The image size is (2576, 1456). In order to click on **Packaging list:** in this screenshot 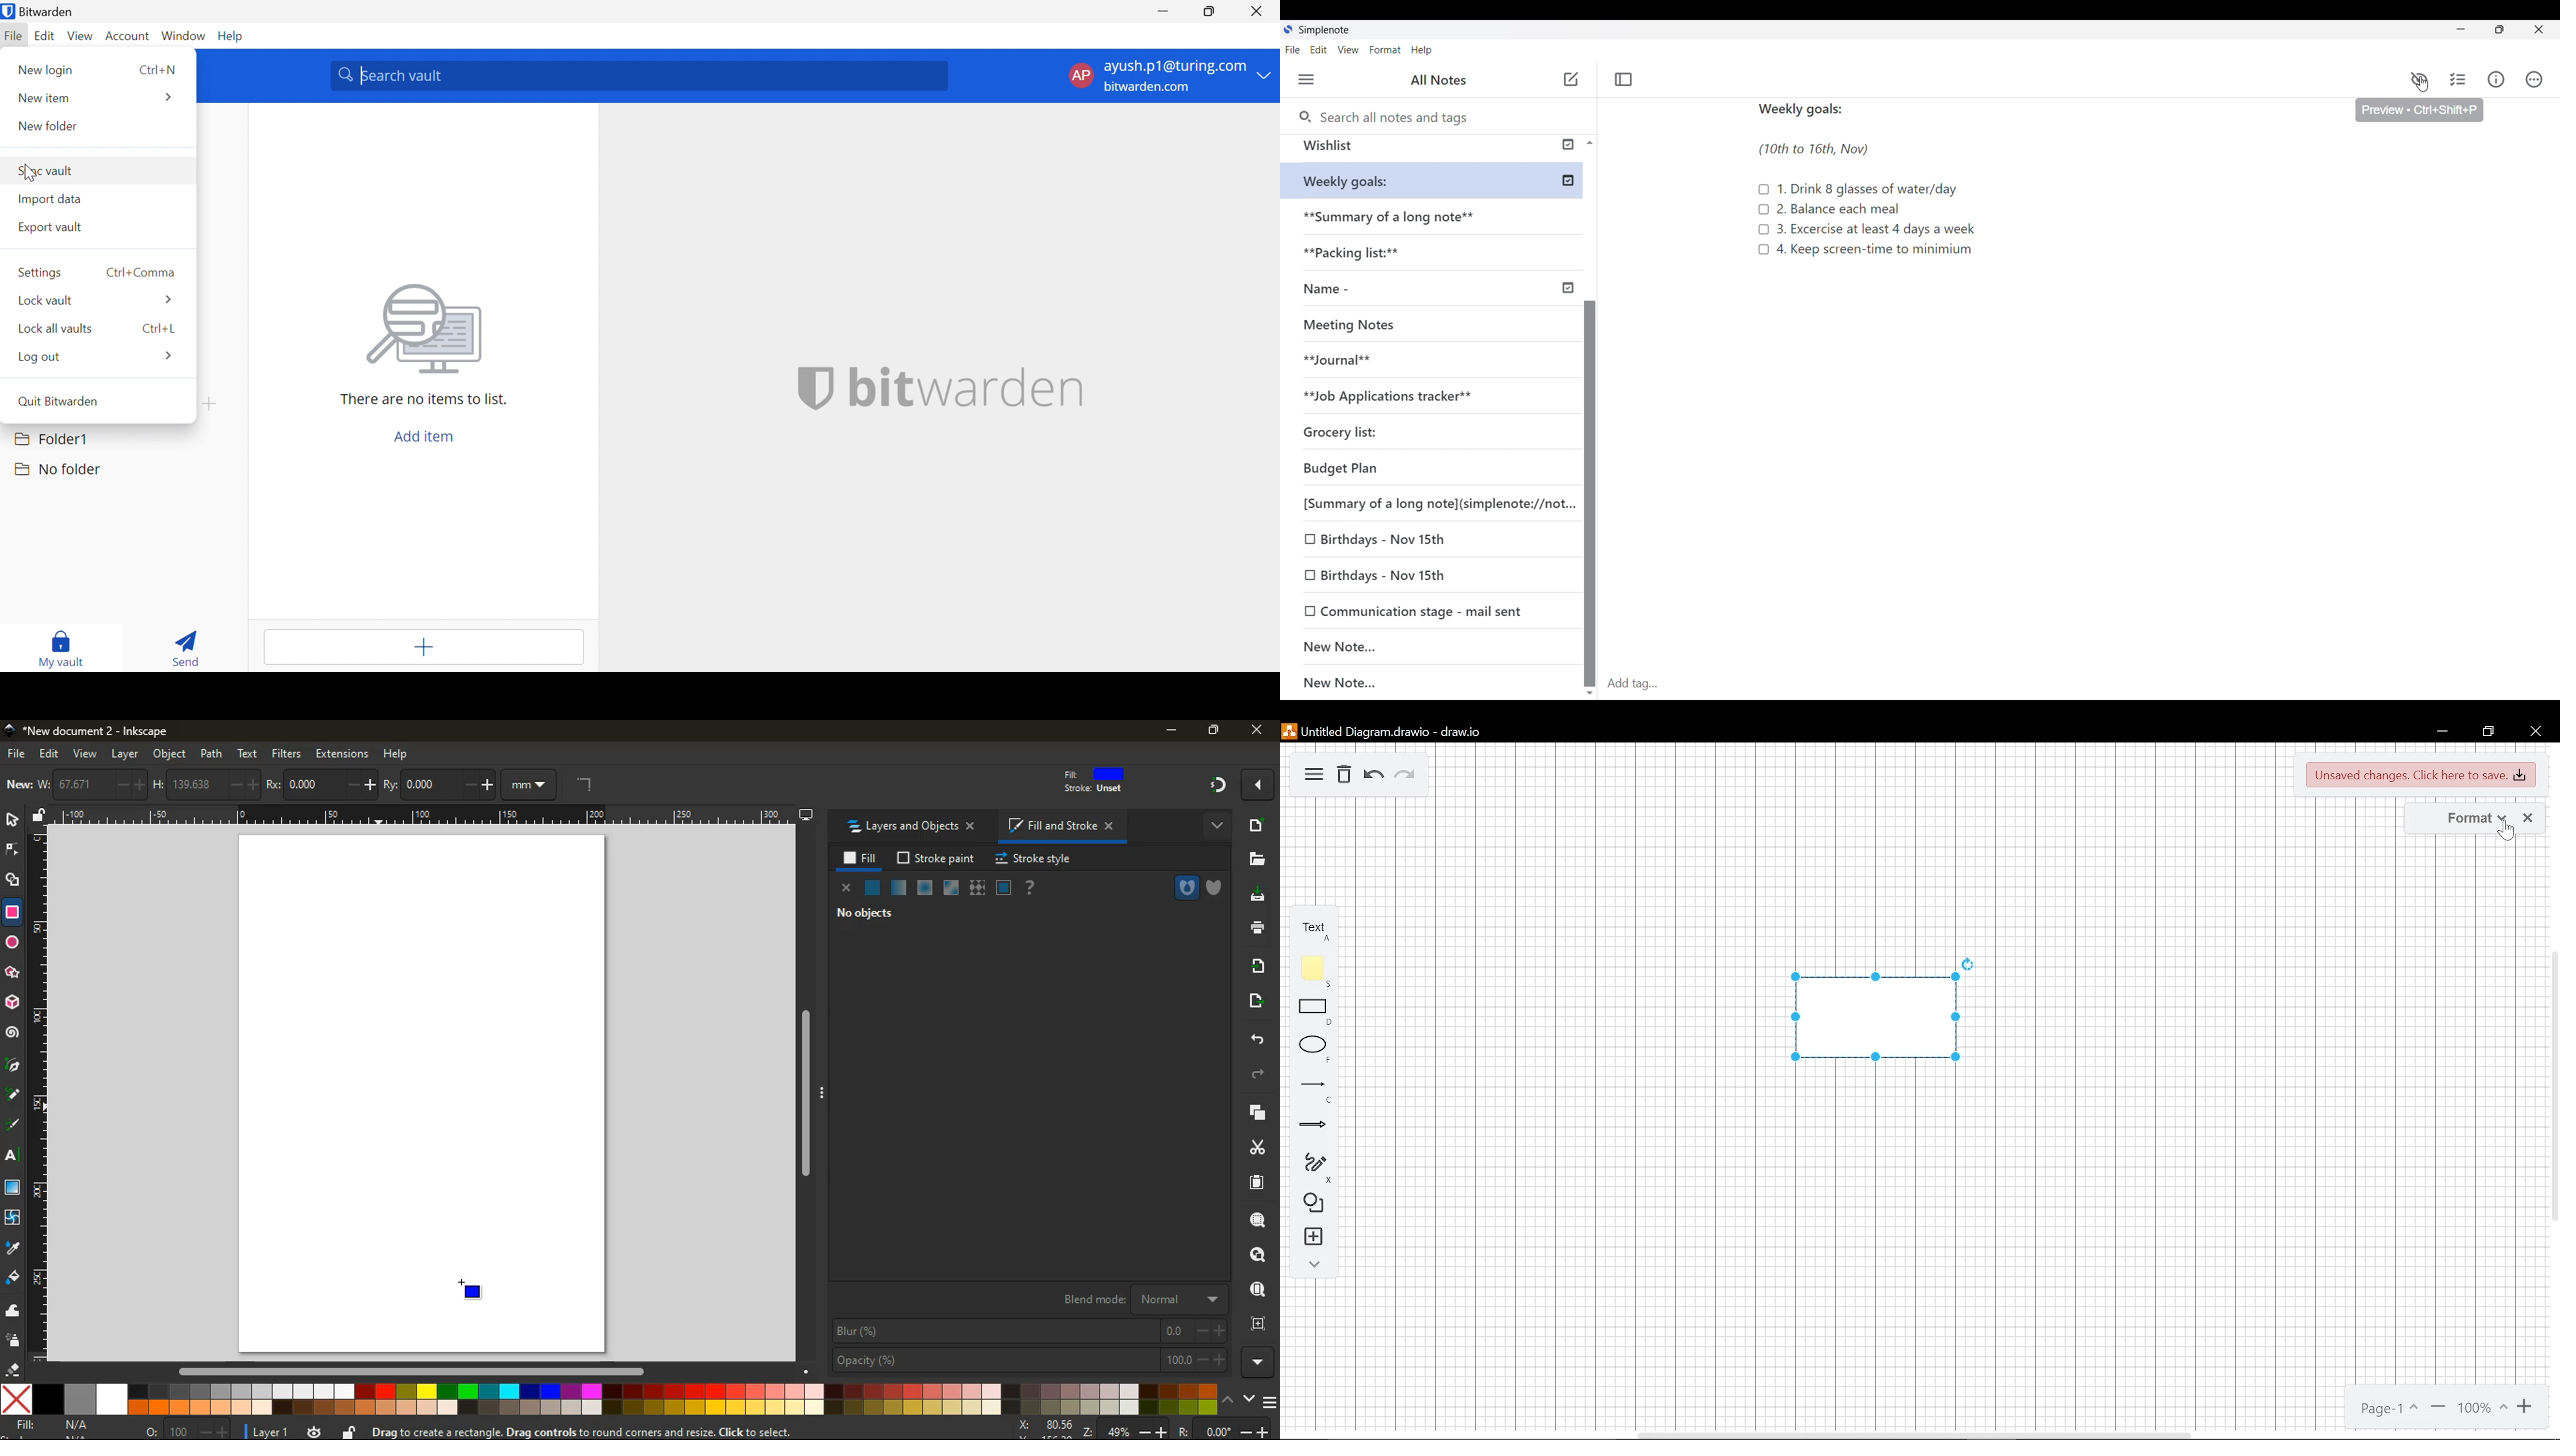, I will do `click(1363, 257)`.